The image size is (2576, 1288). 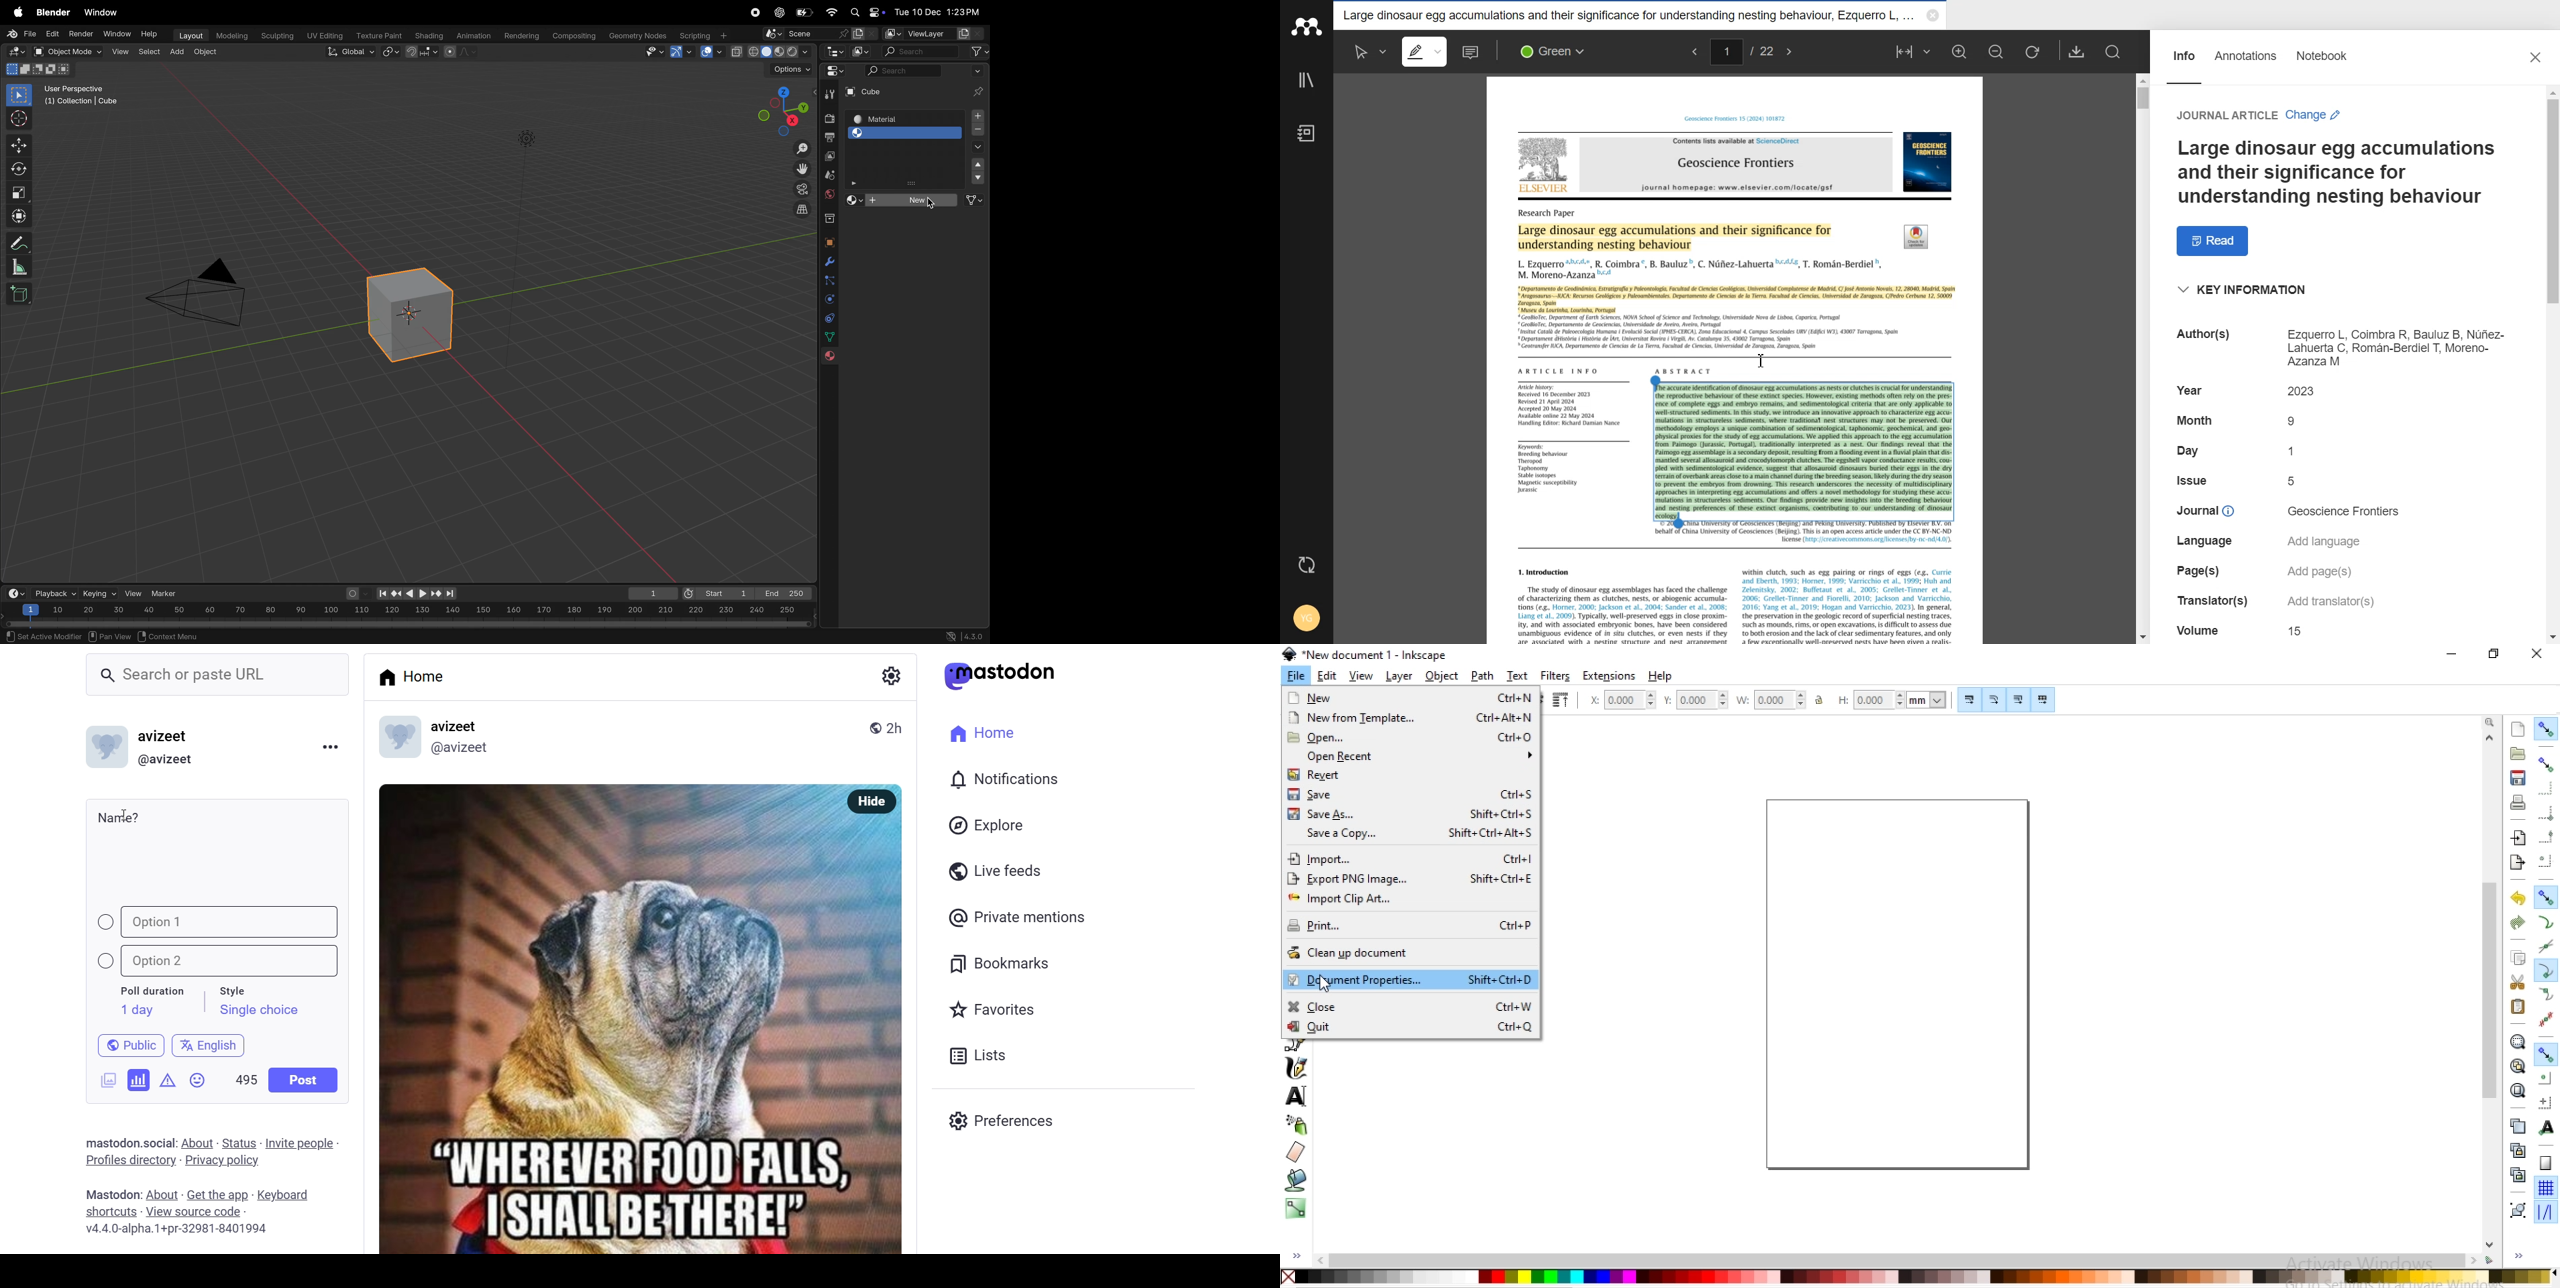 I want to click on chatgpt, so click(x=778, y=12).